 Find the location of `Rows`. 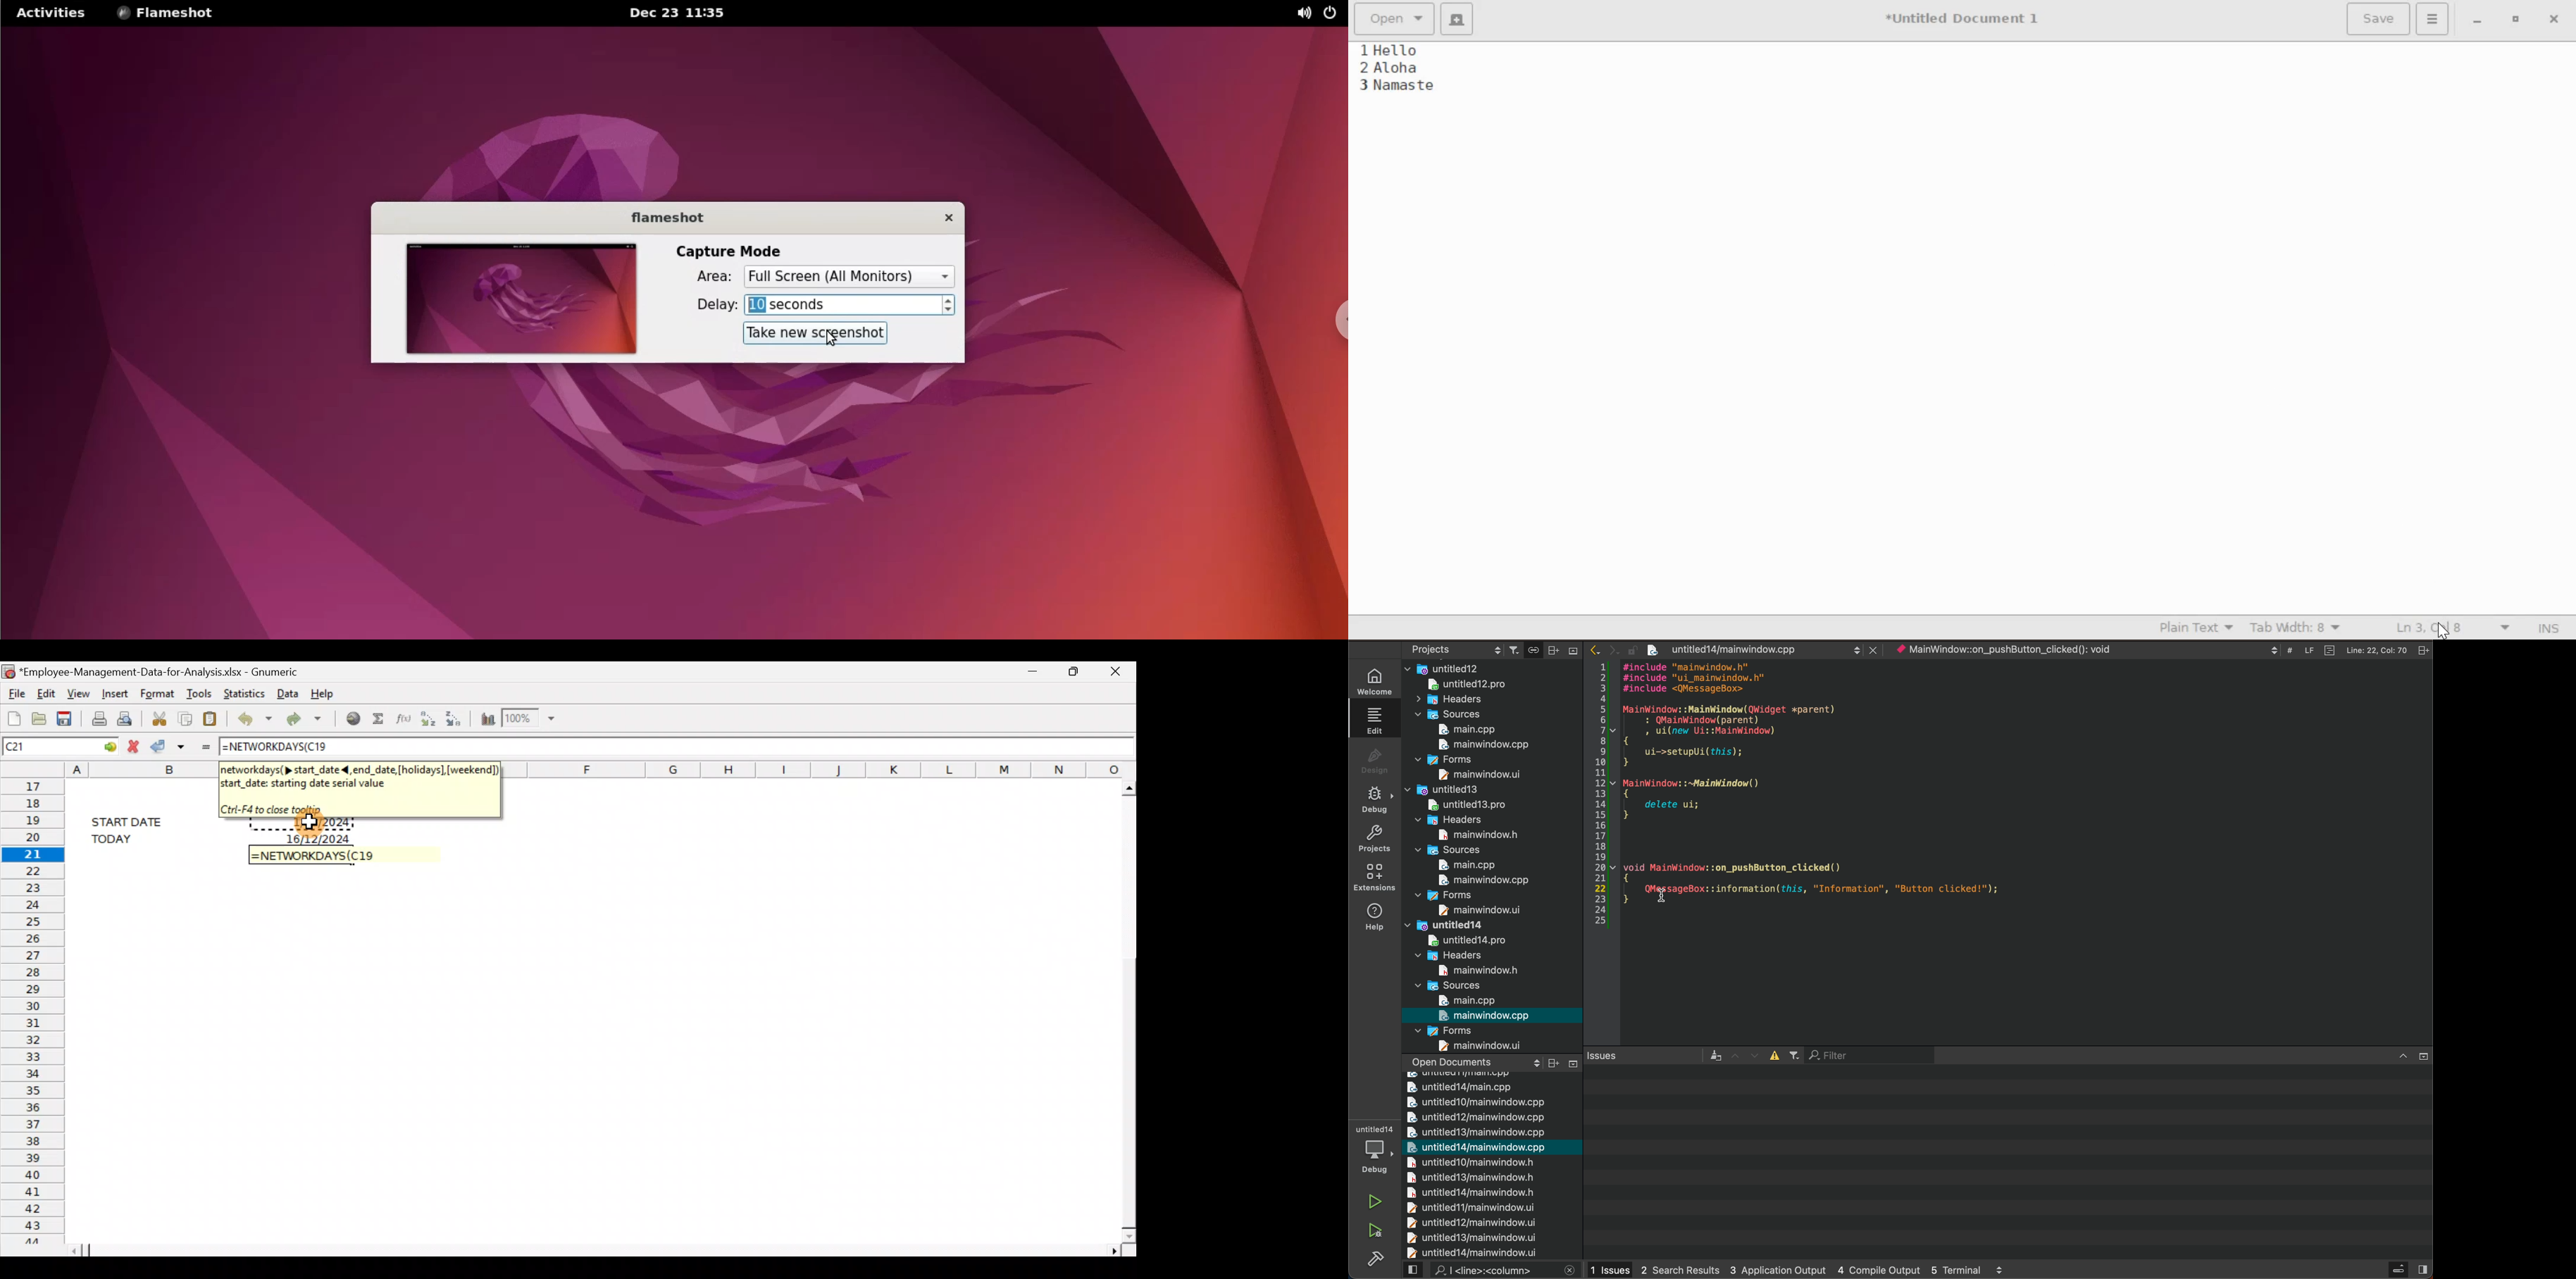

Rows is located at coordinates (31, 1010).